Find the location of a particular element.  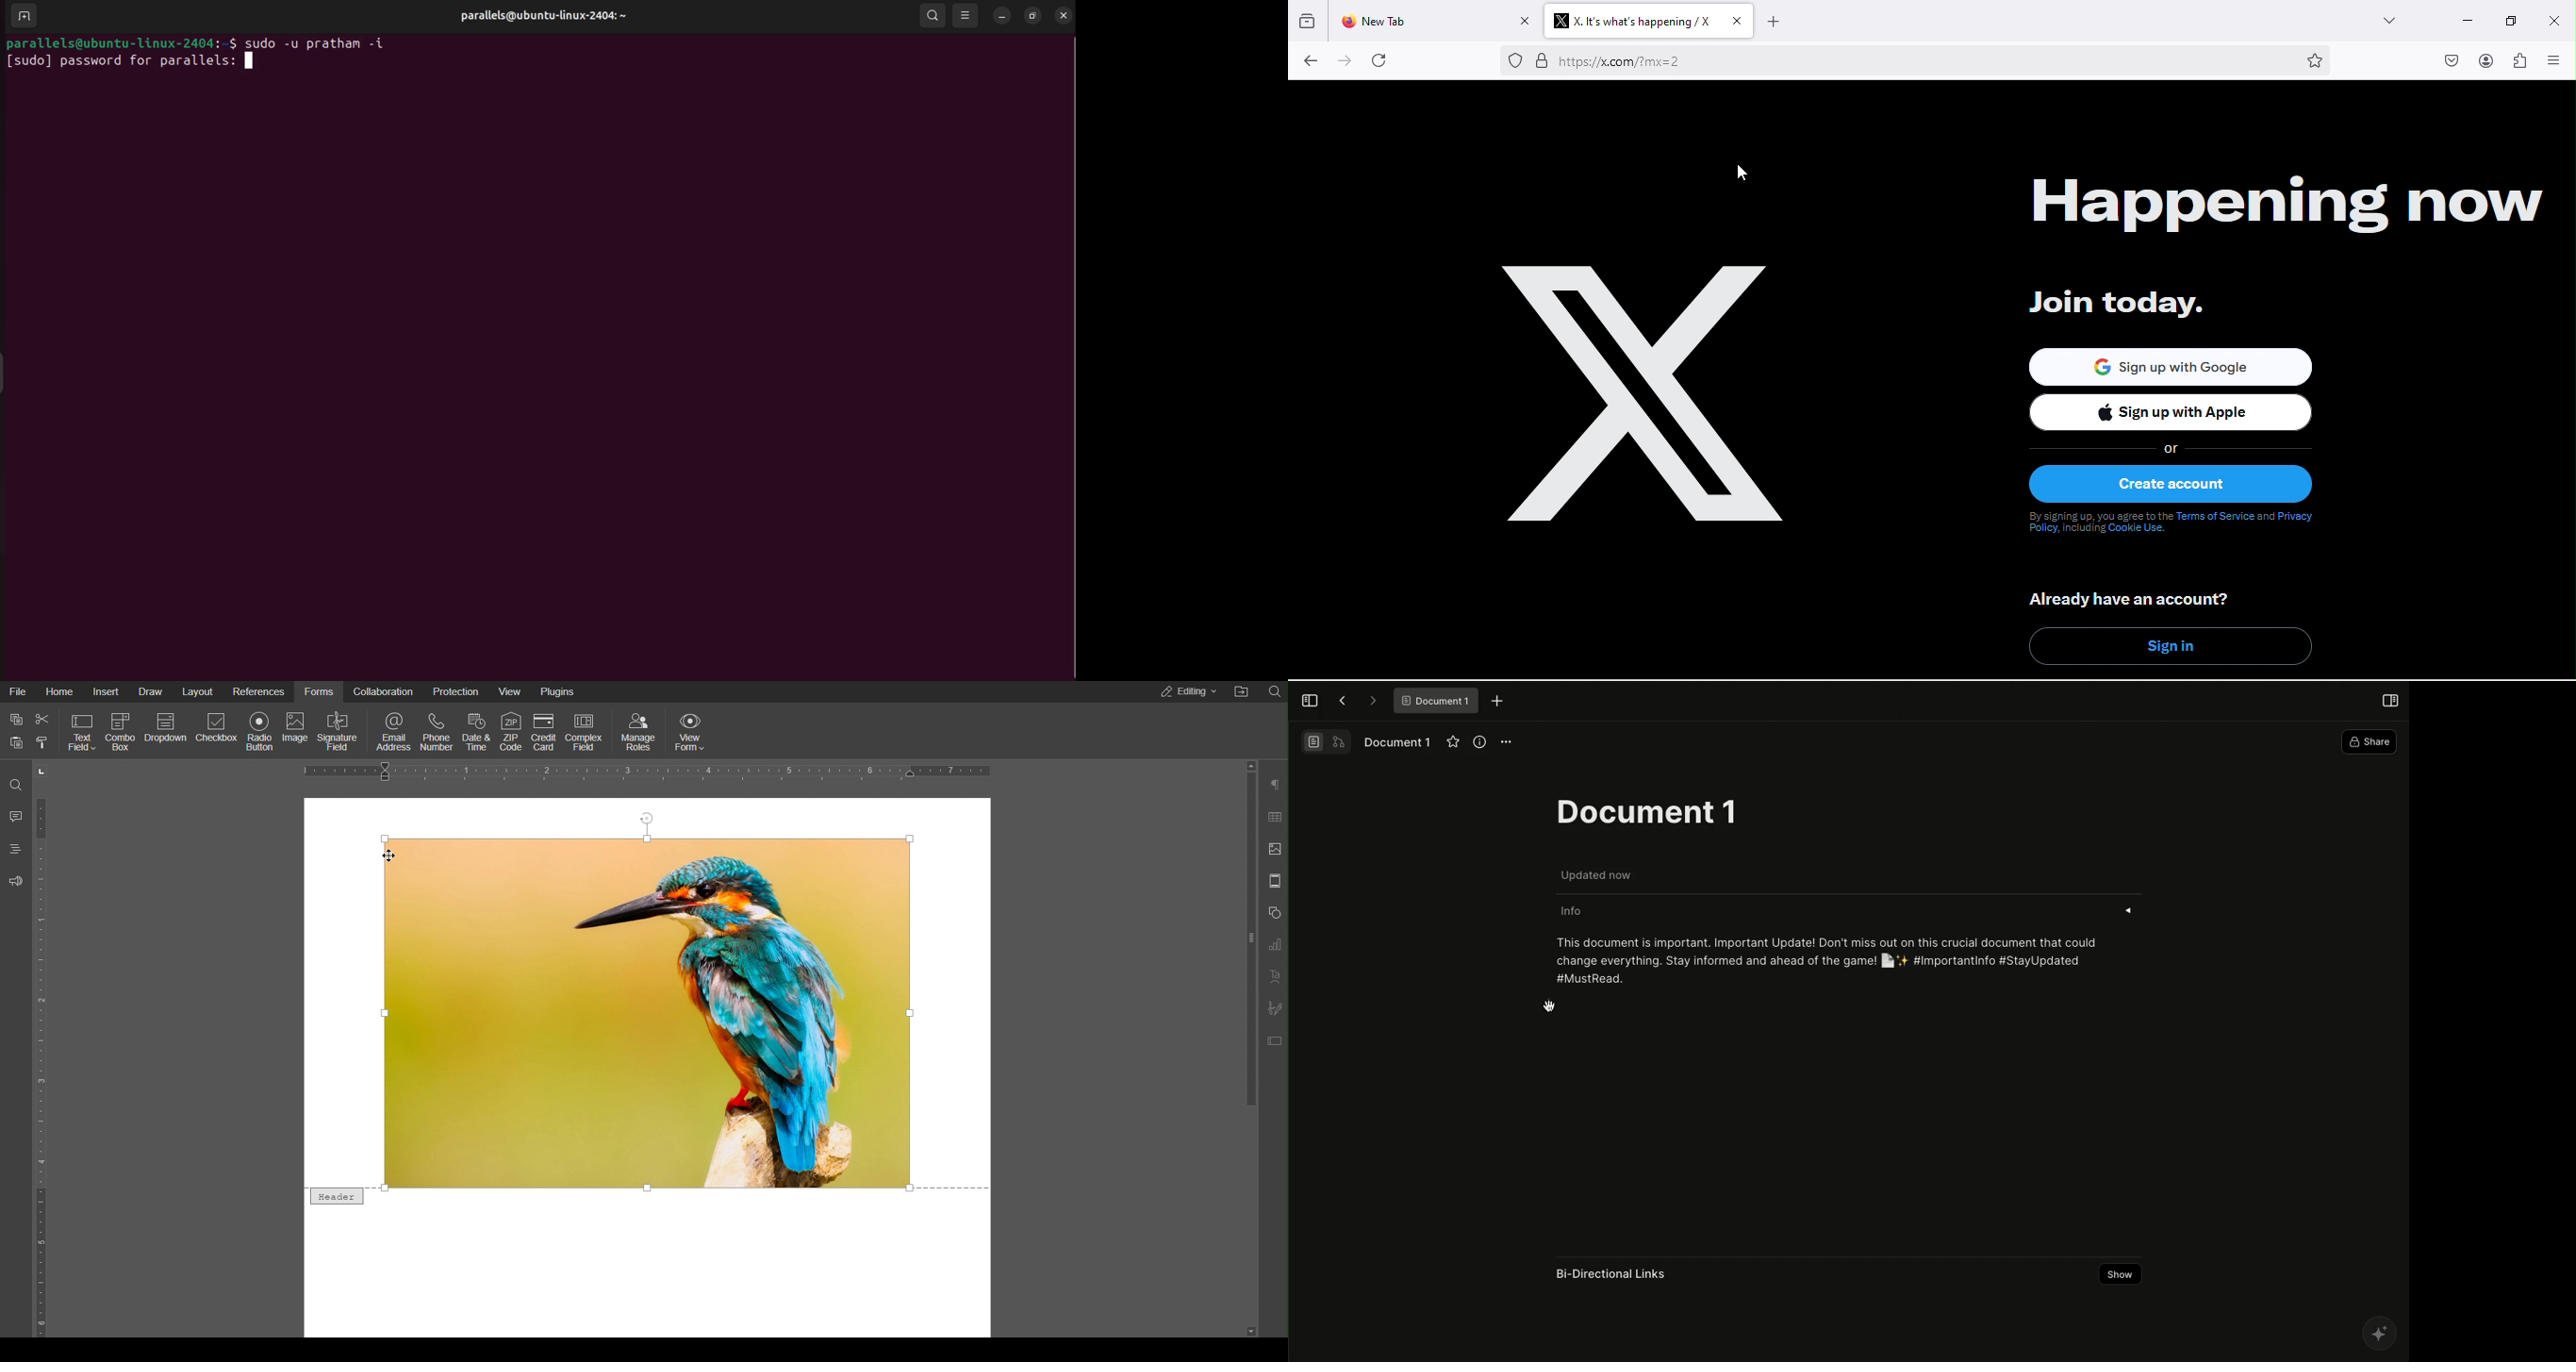

AFFINE AI is located at coordinates (2378, 1334).